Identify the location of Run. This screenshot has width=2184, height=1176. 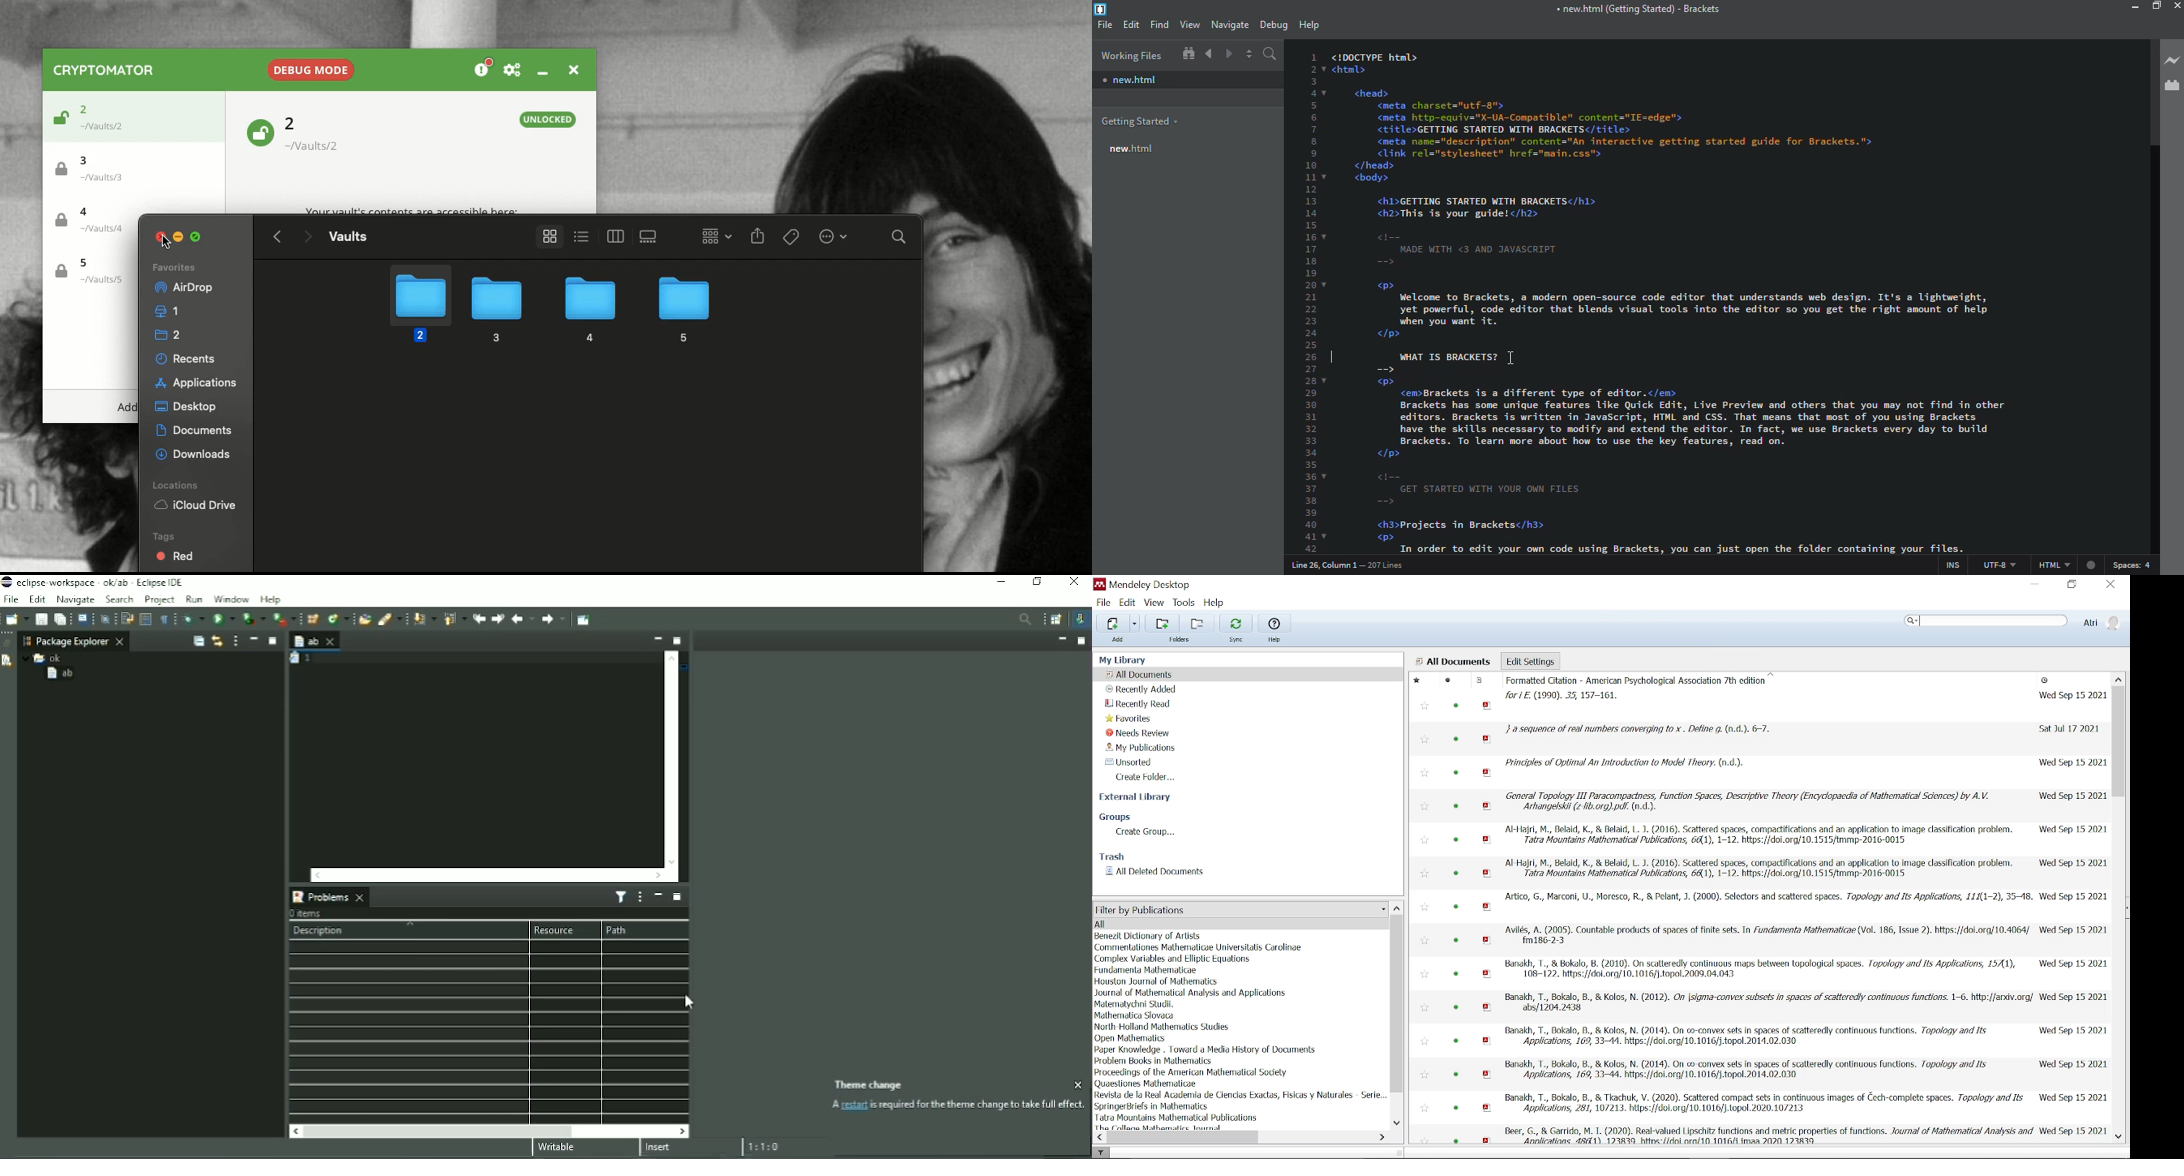
(195, 599).